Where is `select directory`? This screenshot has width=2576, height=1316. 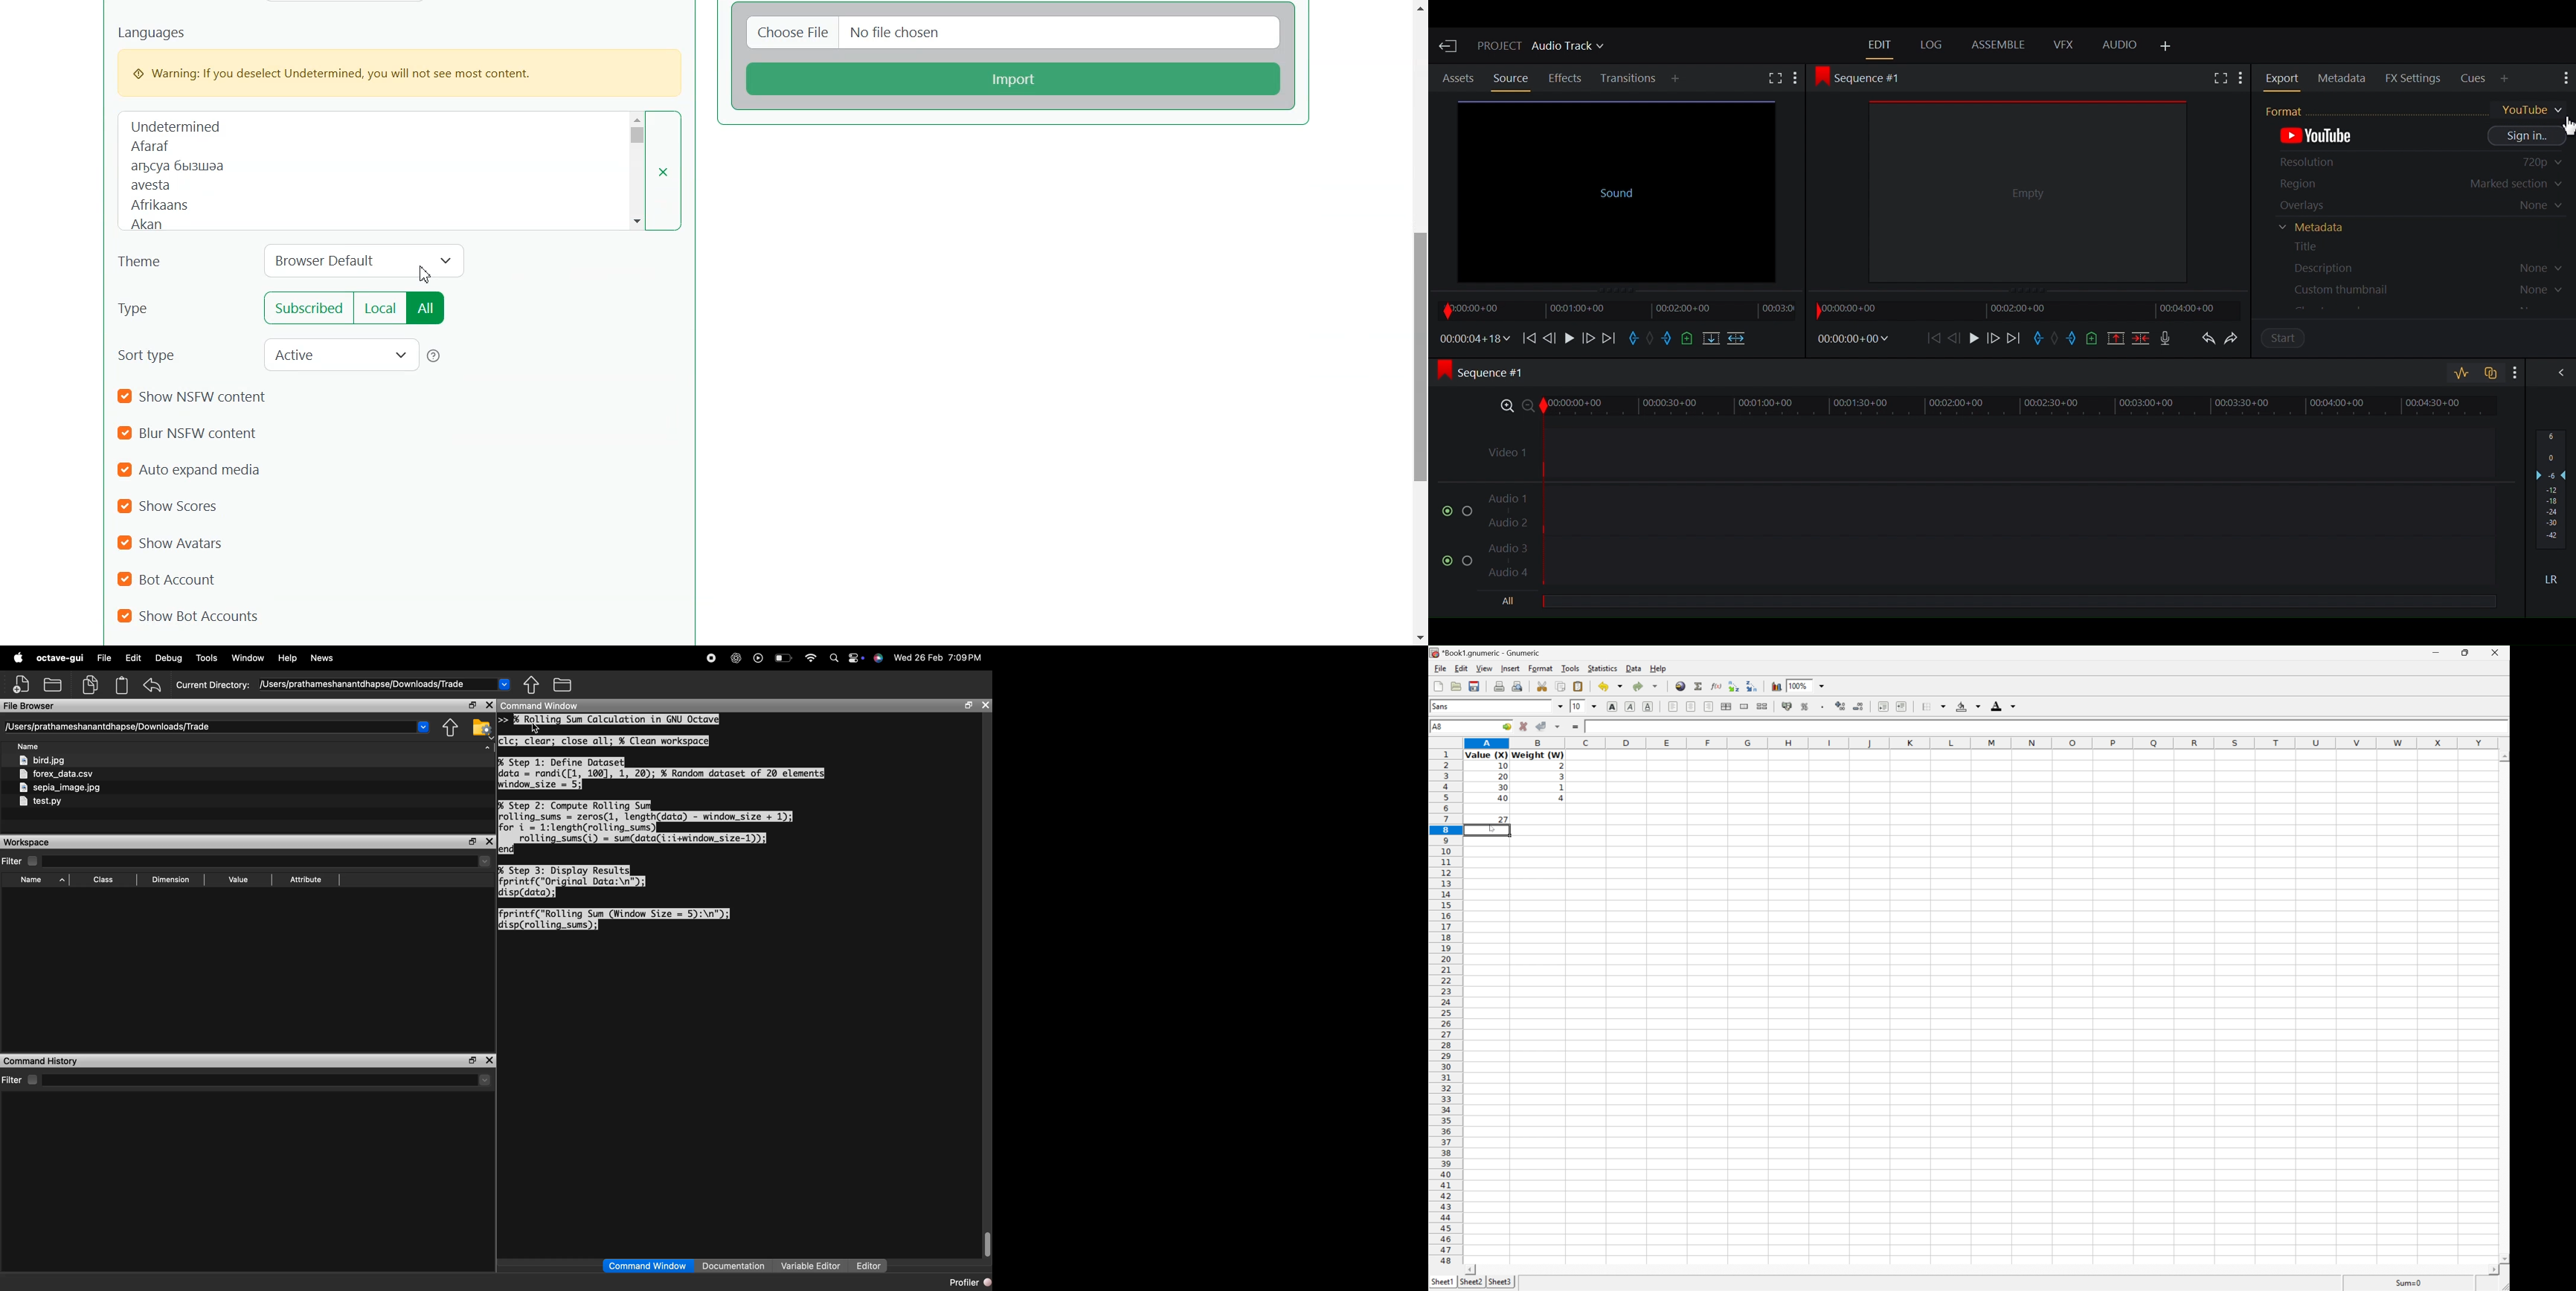
select directory is located at coordinates (271, 1081).